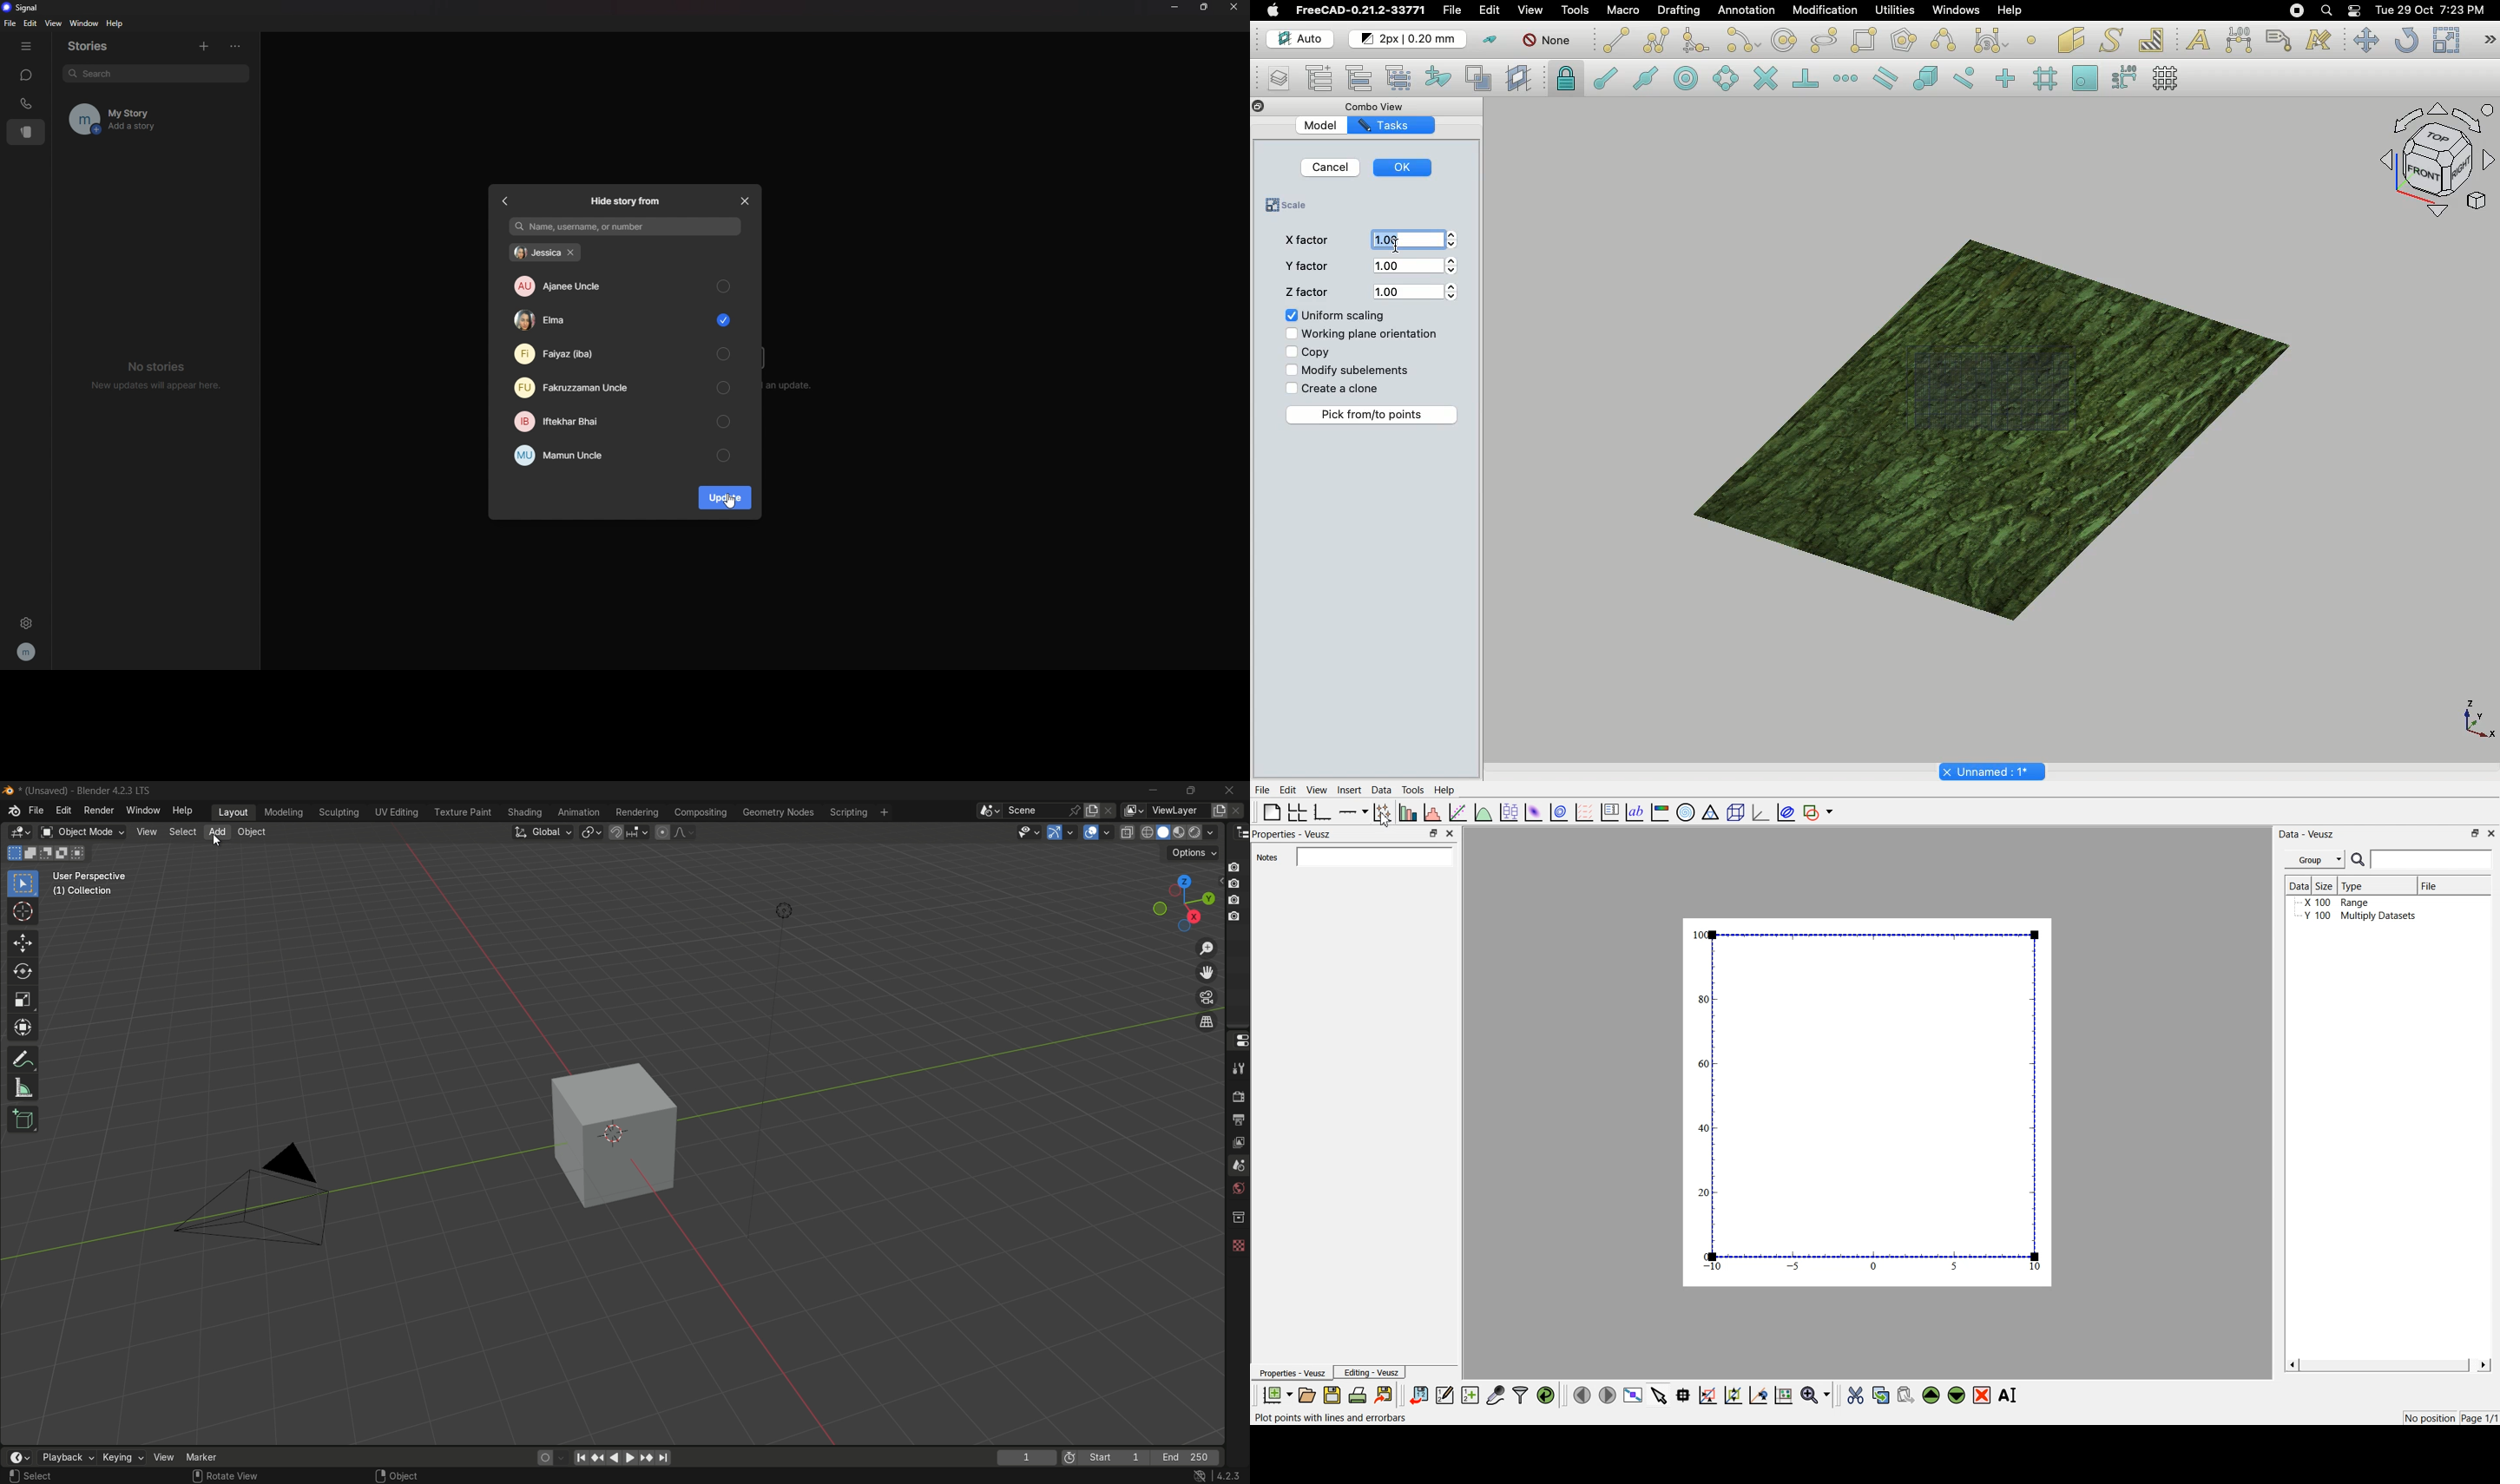  I want to click on Label, so click(2280, 38).